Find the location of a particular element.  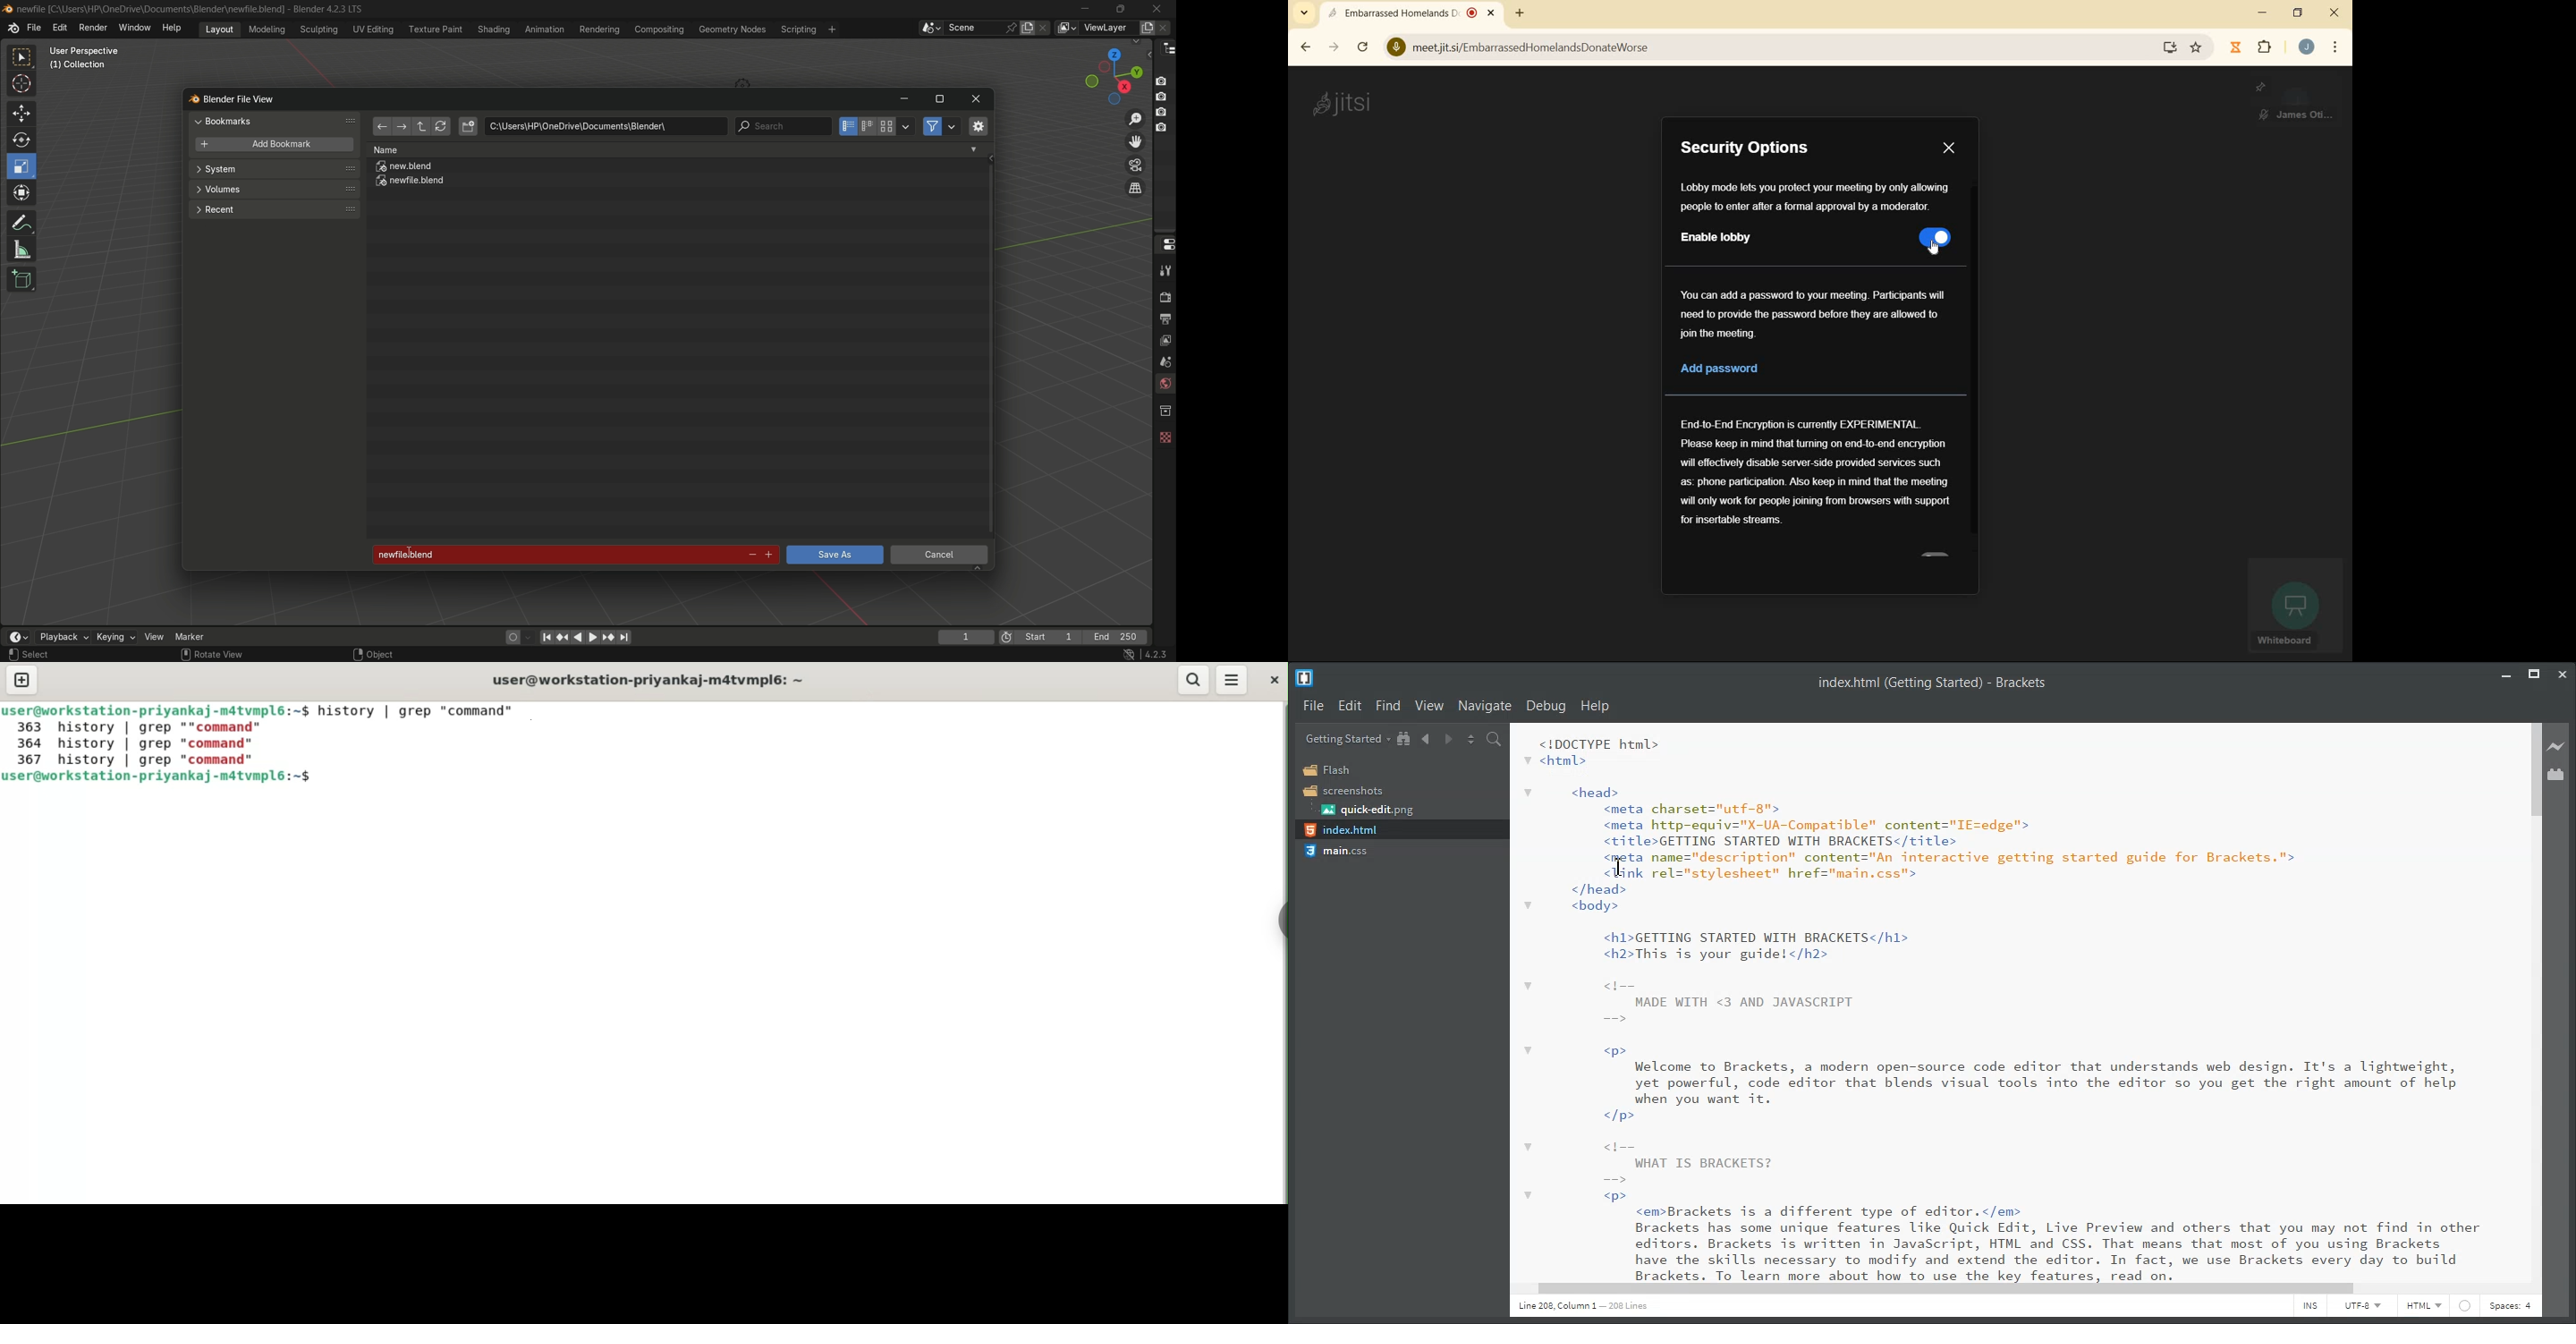

user@workstation-priyankaj-m4tvmplé: ~ is located at coordinates (658, 680).